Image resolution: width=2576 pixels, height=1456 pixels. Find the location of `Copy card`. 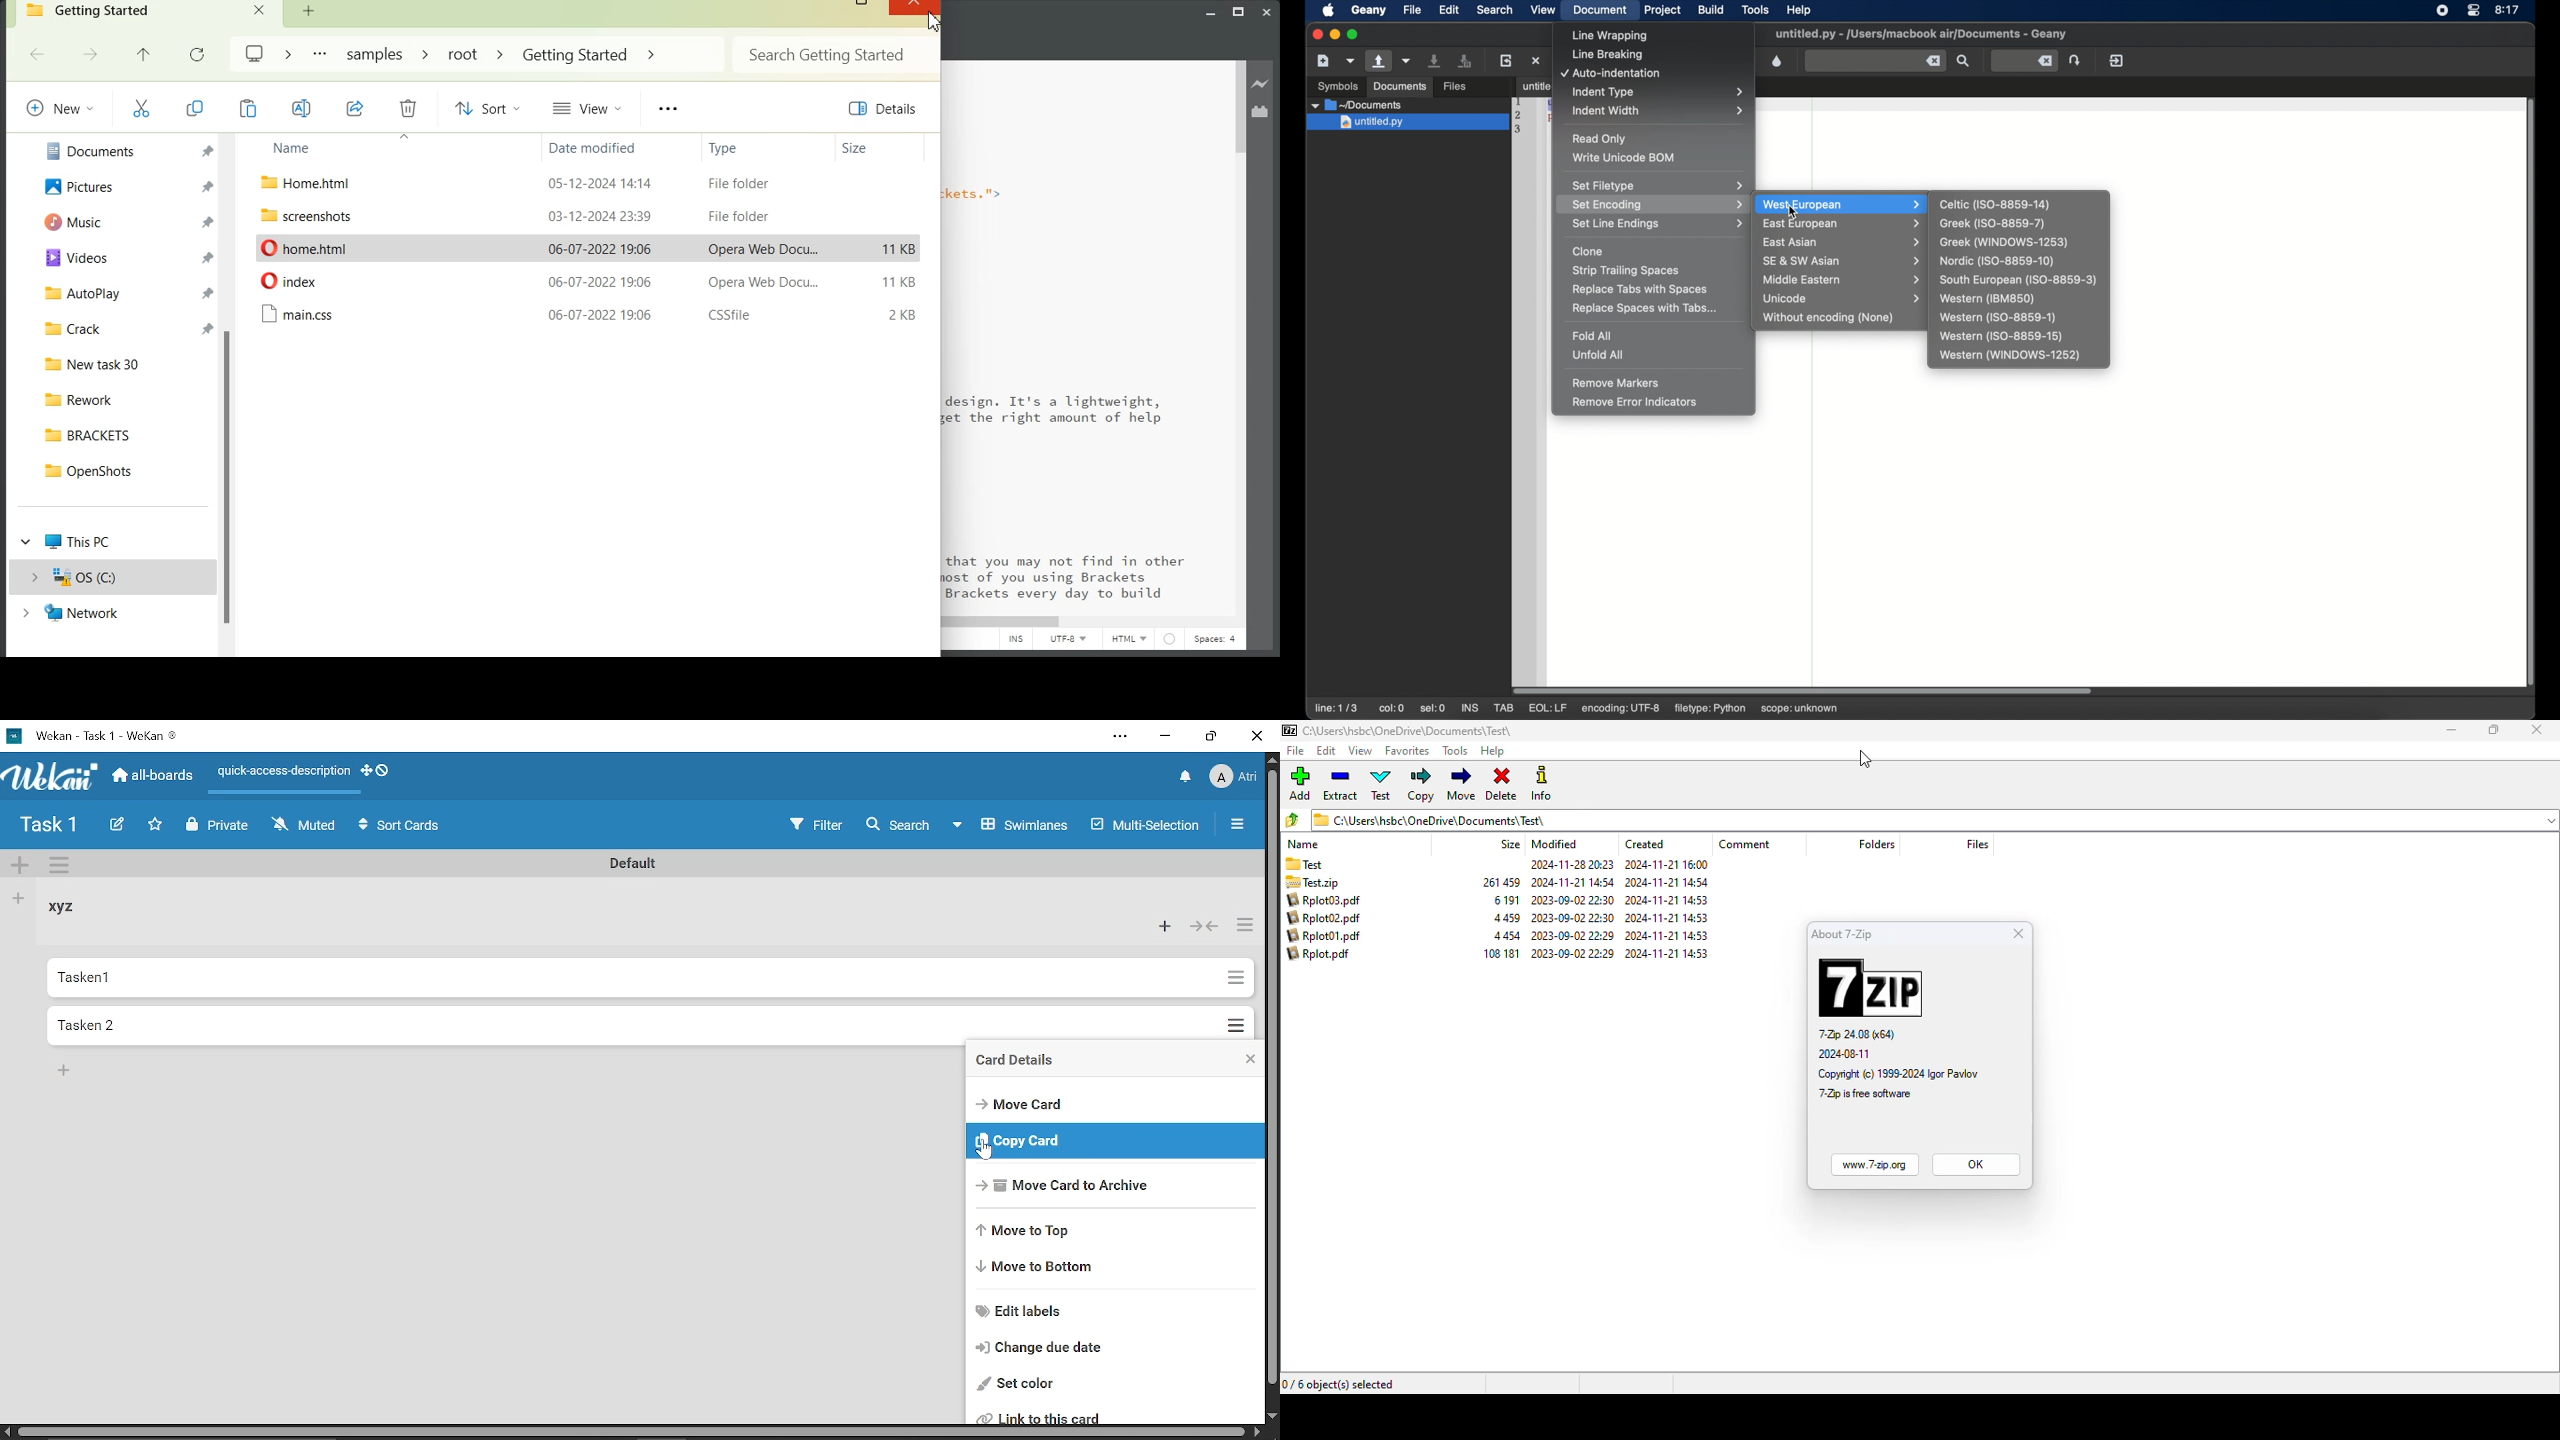

Copy card is located at coordinates (1119, 1141).